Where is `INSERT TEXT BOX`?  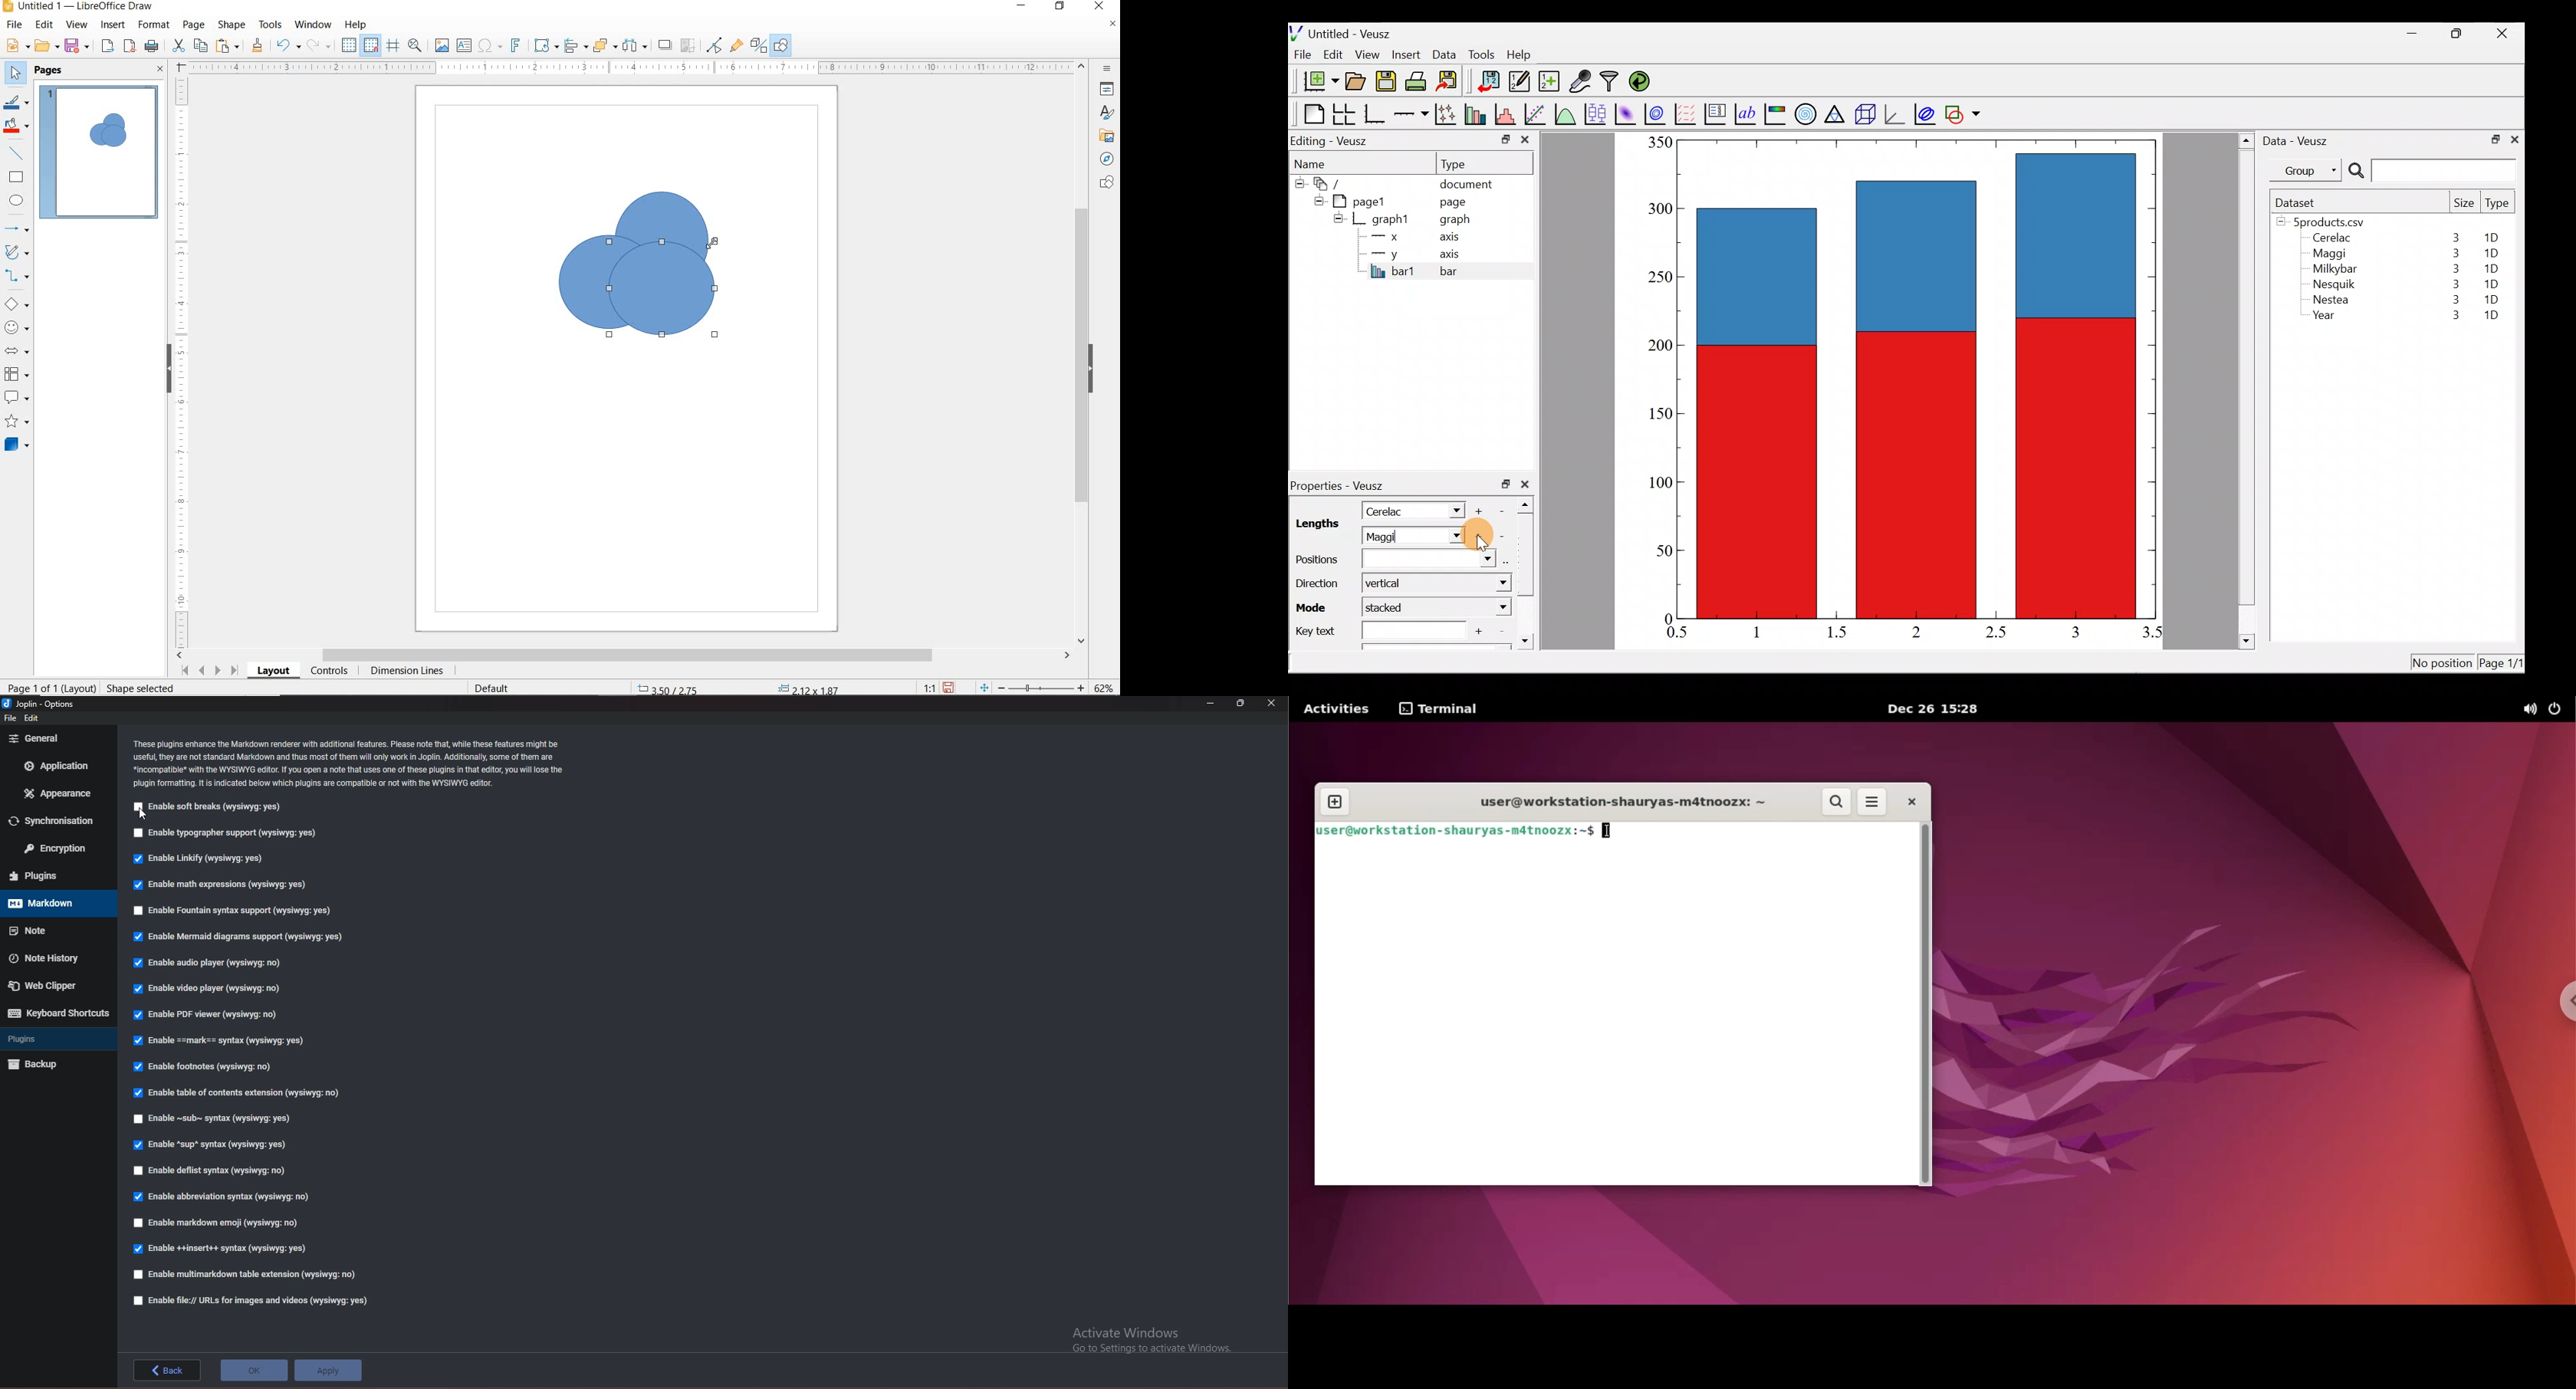 INSERT TEXT BOX is located at coordinates (465, 46).